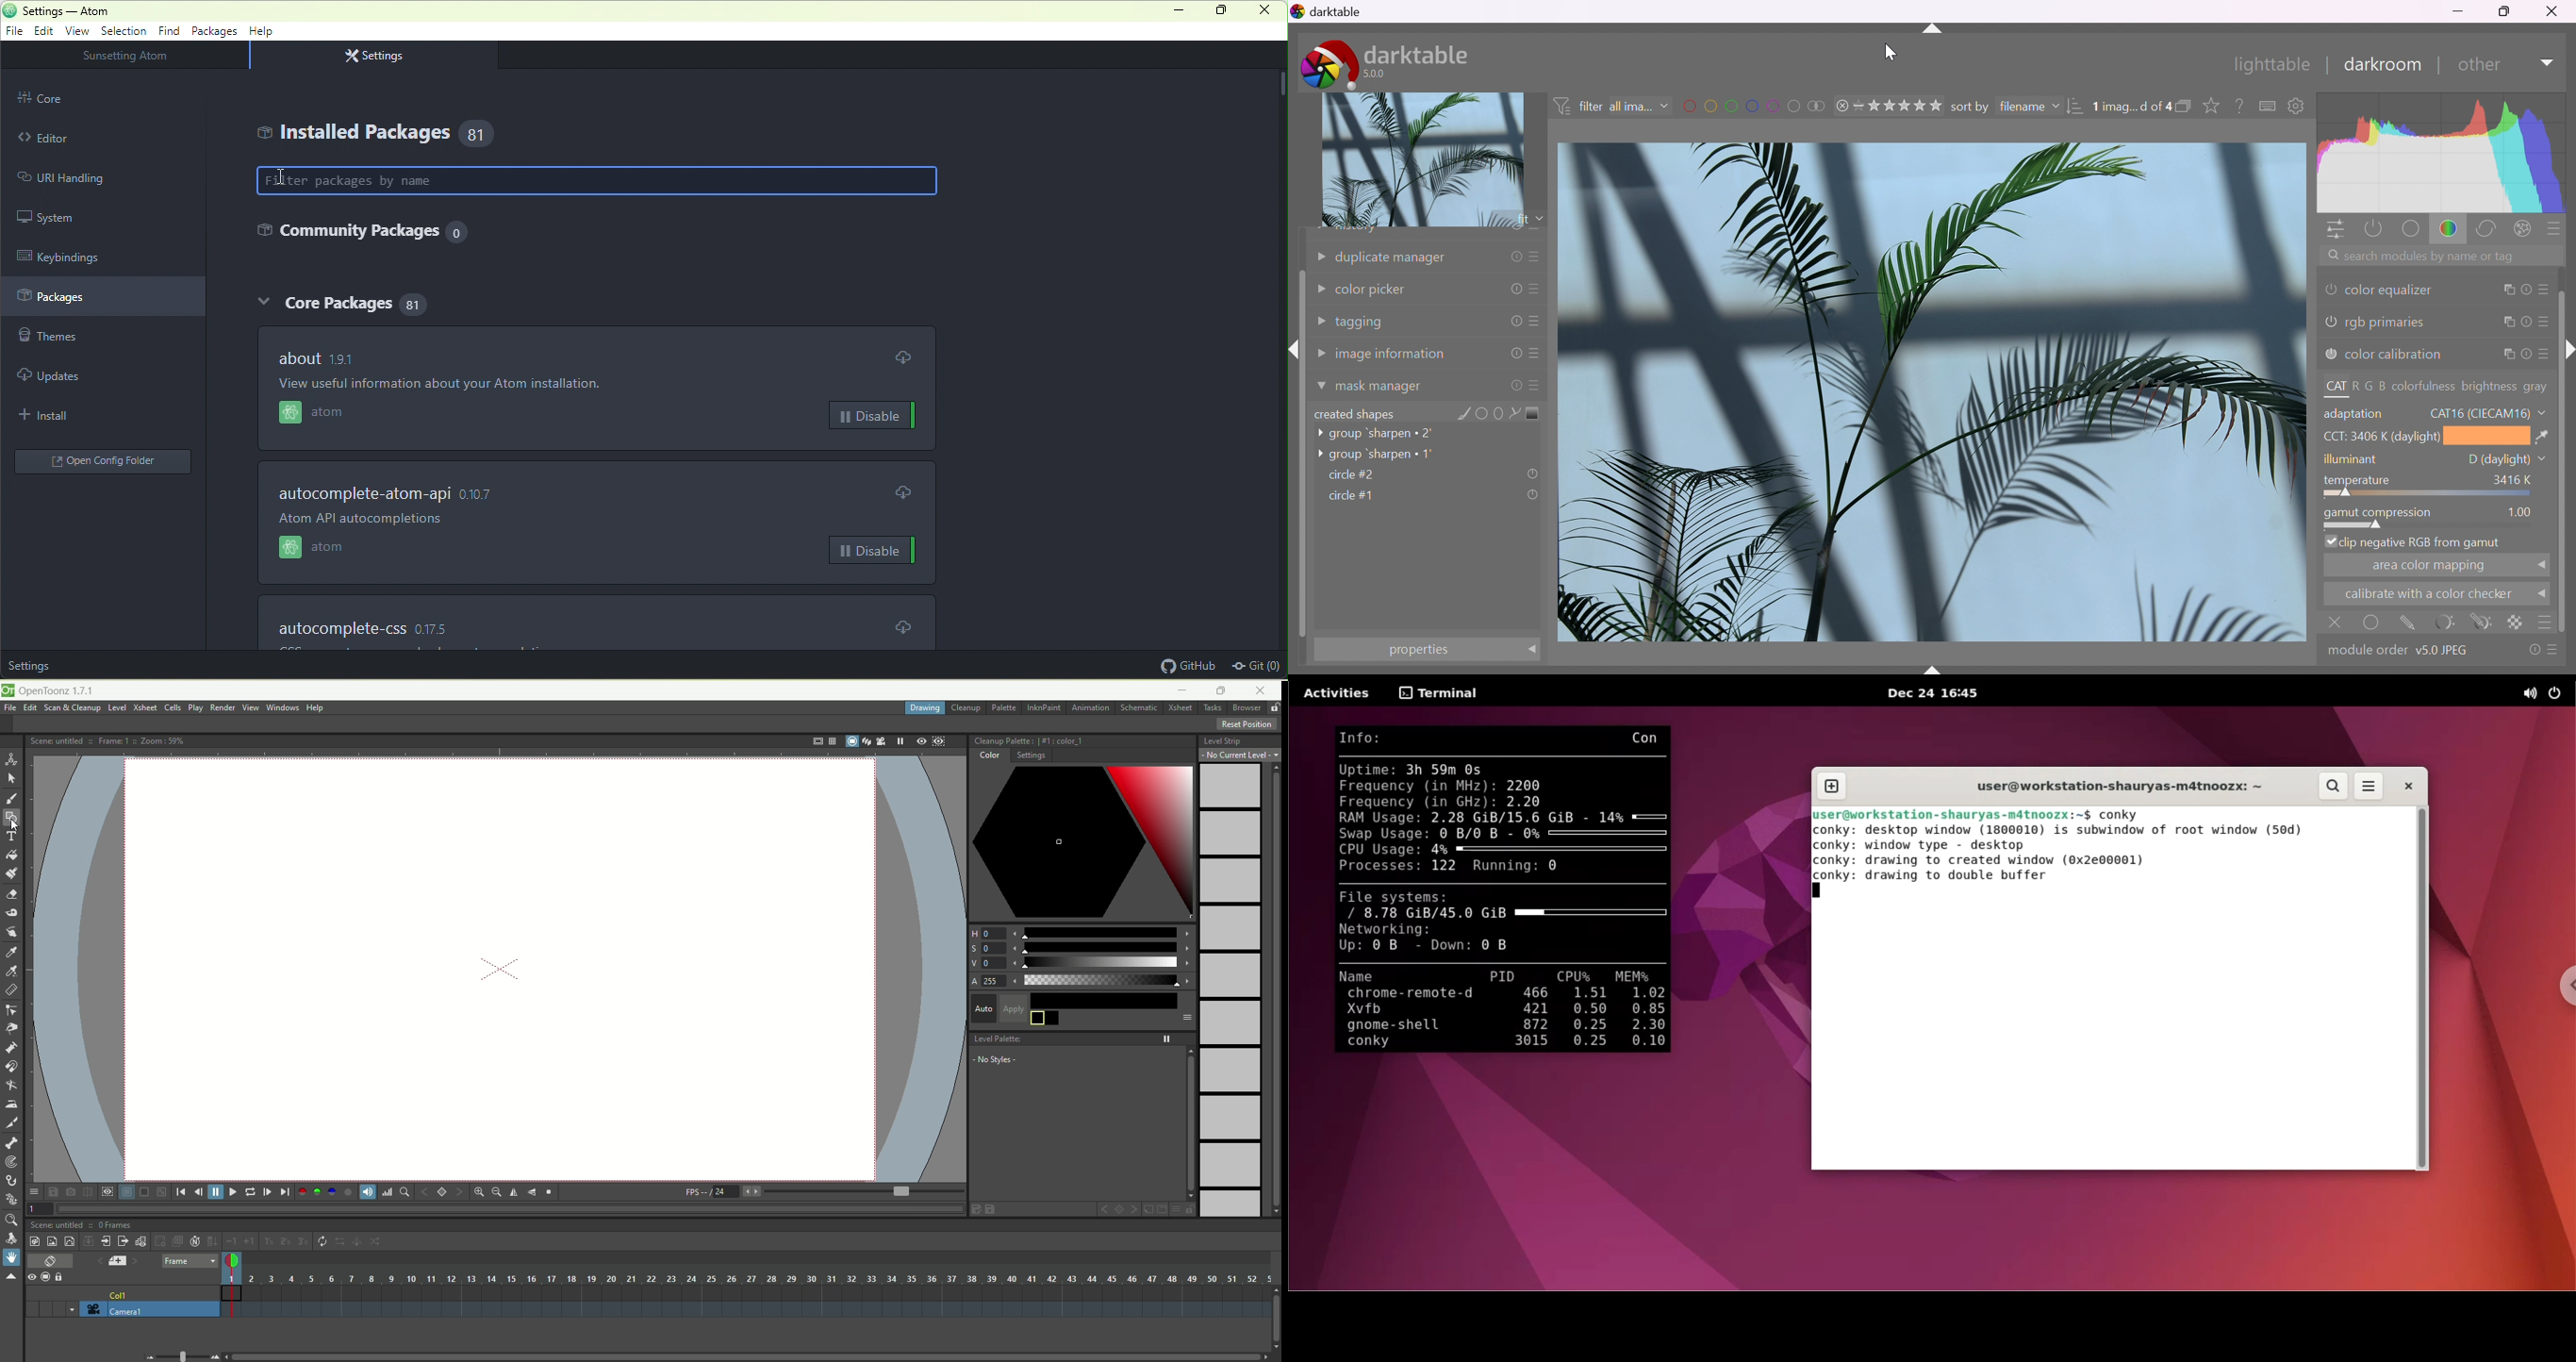  I want to click on select camera, so click(91, 1309).